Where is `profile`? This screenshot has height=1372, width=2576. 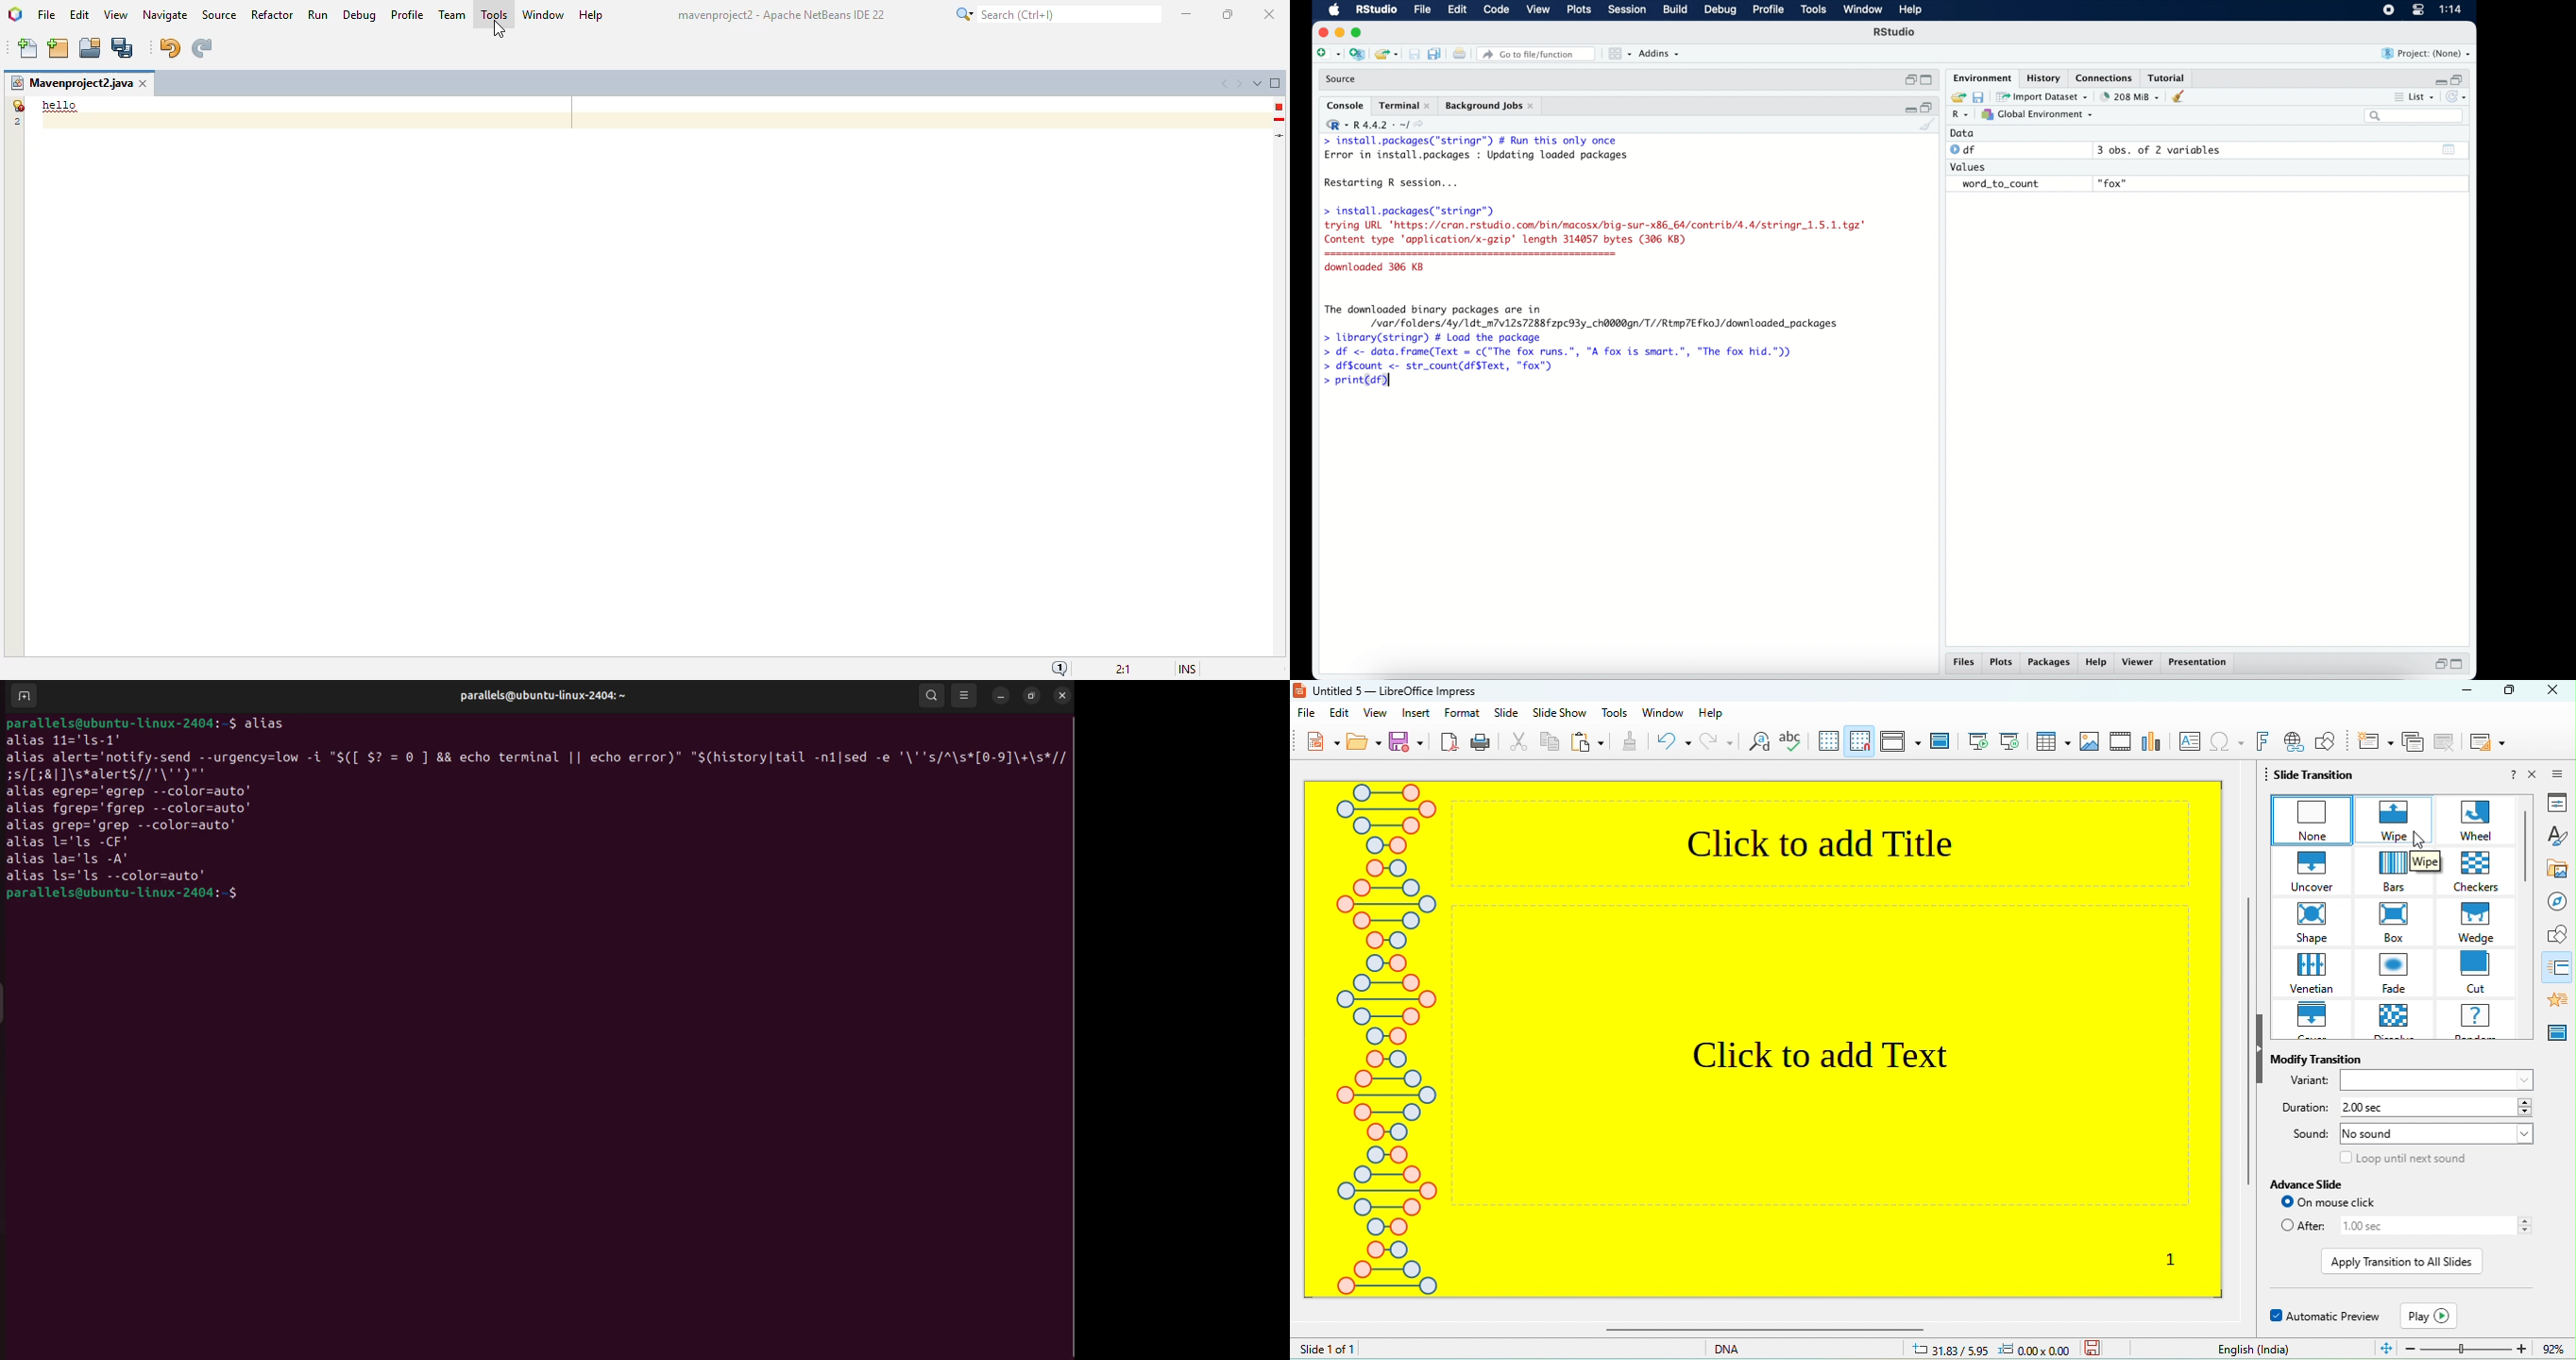 profile is located at coordinates (1767, 10).